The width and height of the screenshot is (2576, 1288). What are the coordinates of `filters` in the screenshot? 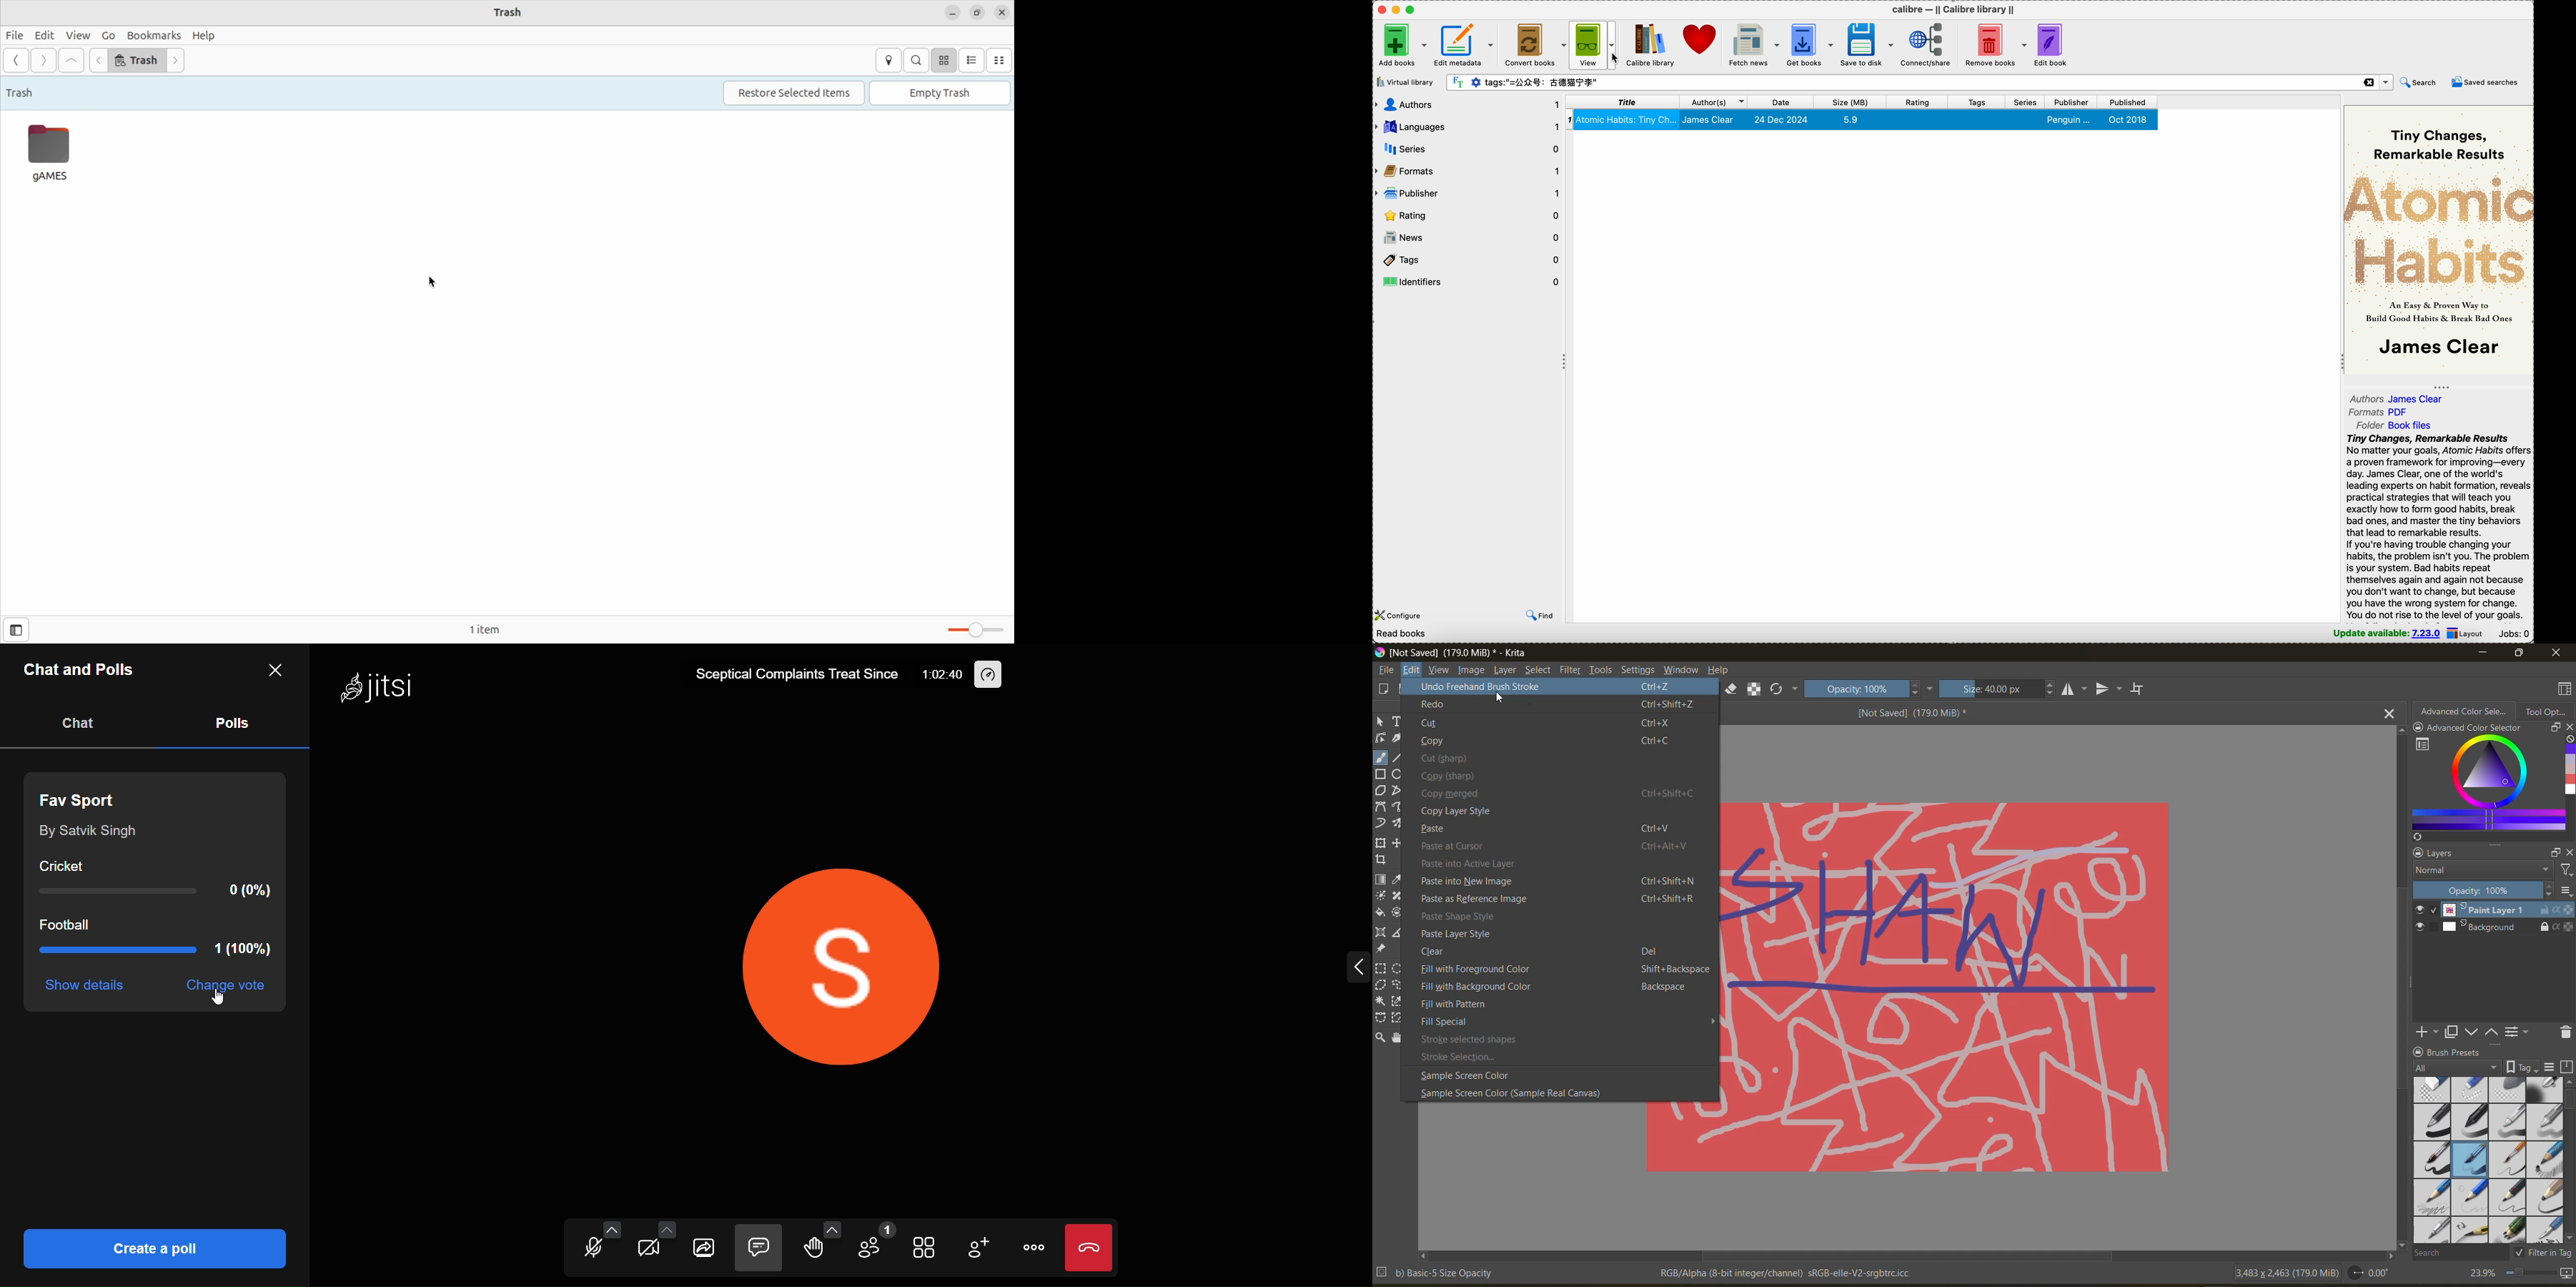 It's located at (1571, 669).